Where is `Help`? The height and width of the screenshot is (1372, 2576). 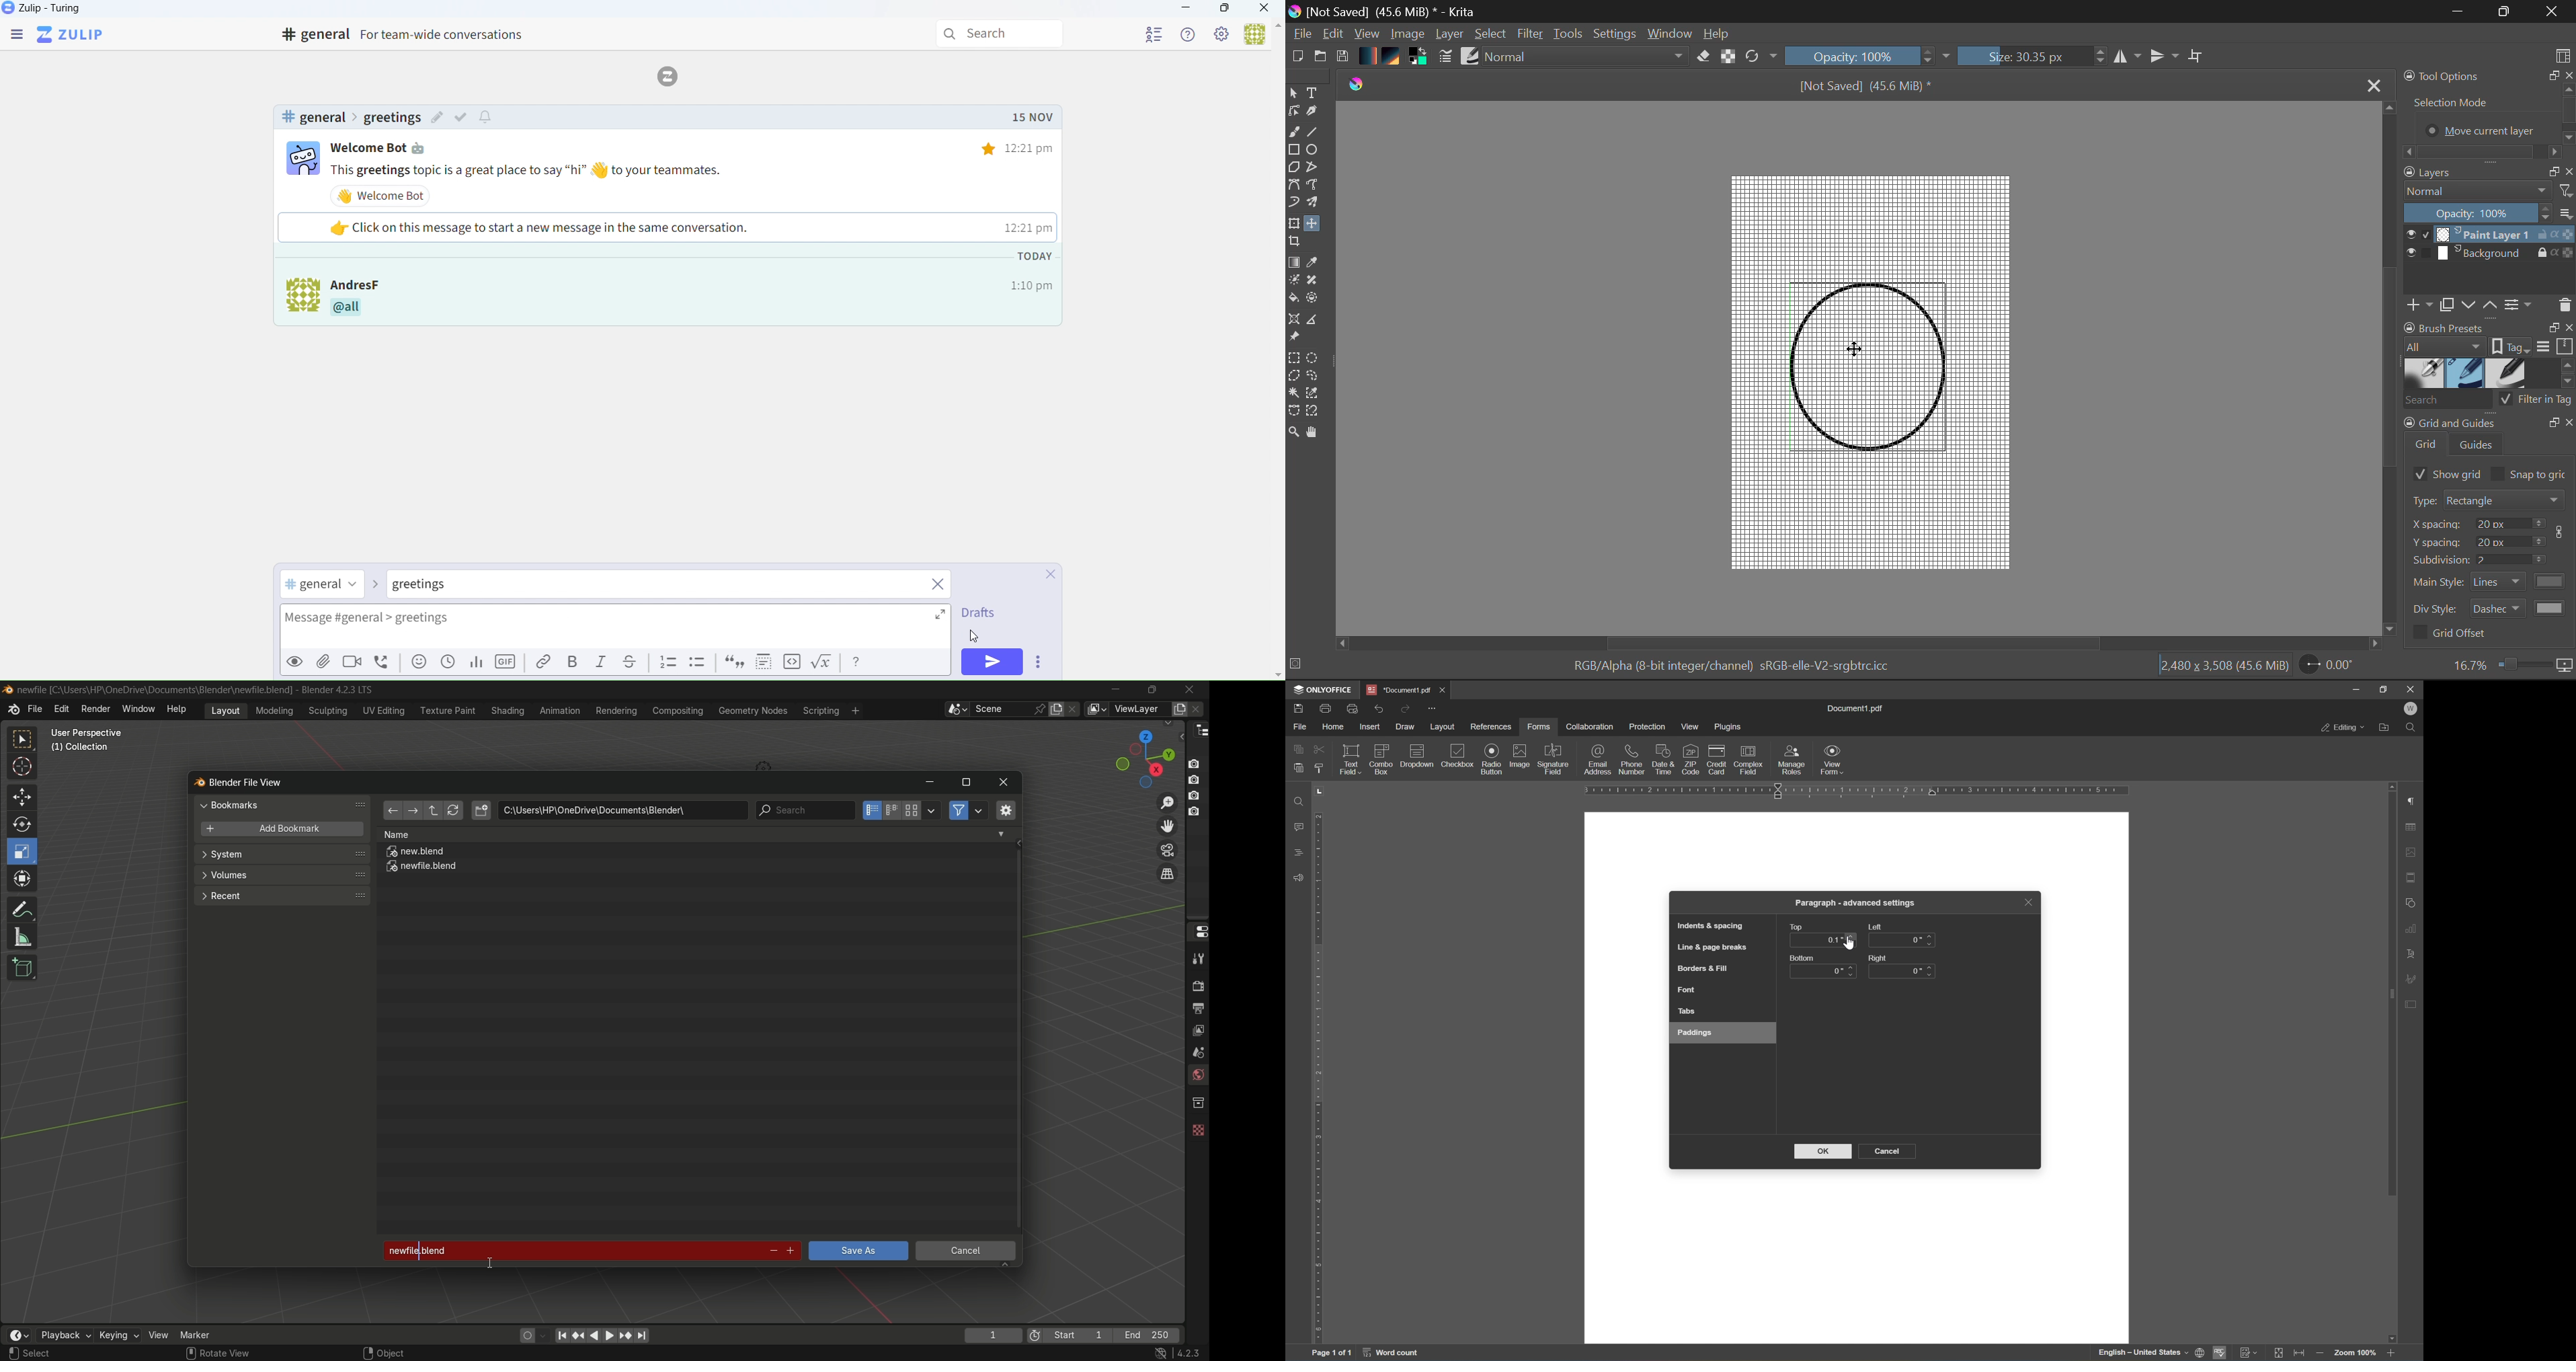 Help is located at coordinates (858, 662).